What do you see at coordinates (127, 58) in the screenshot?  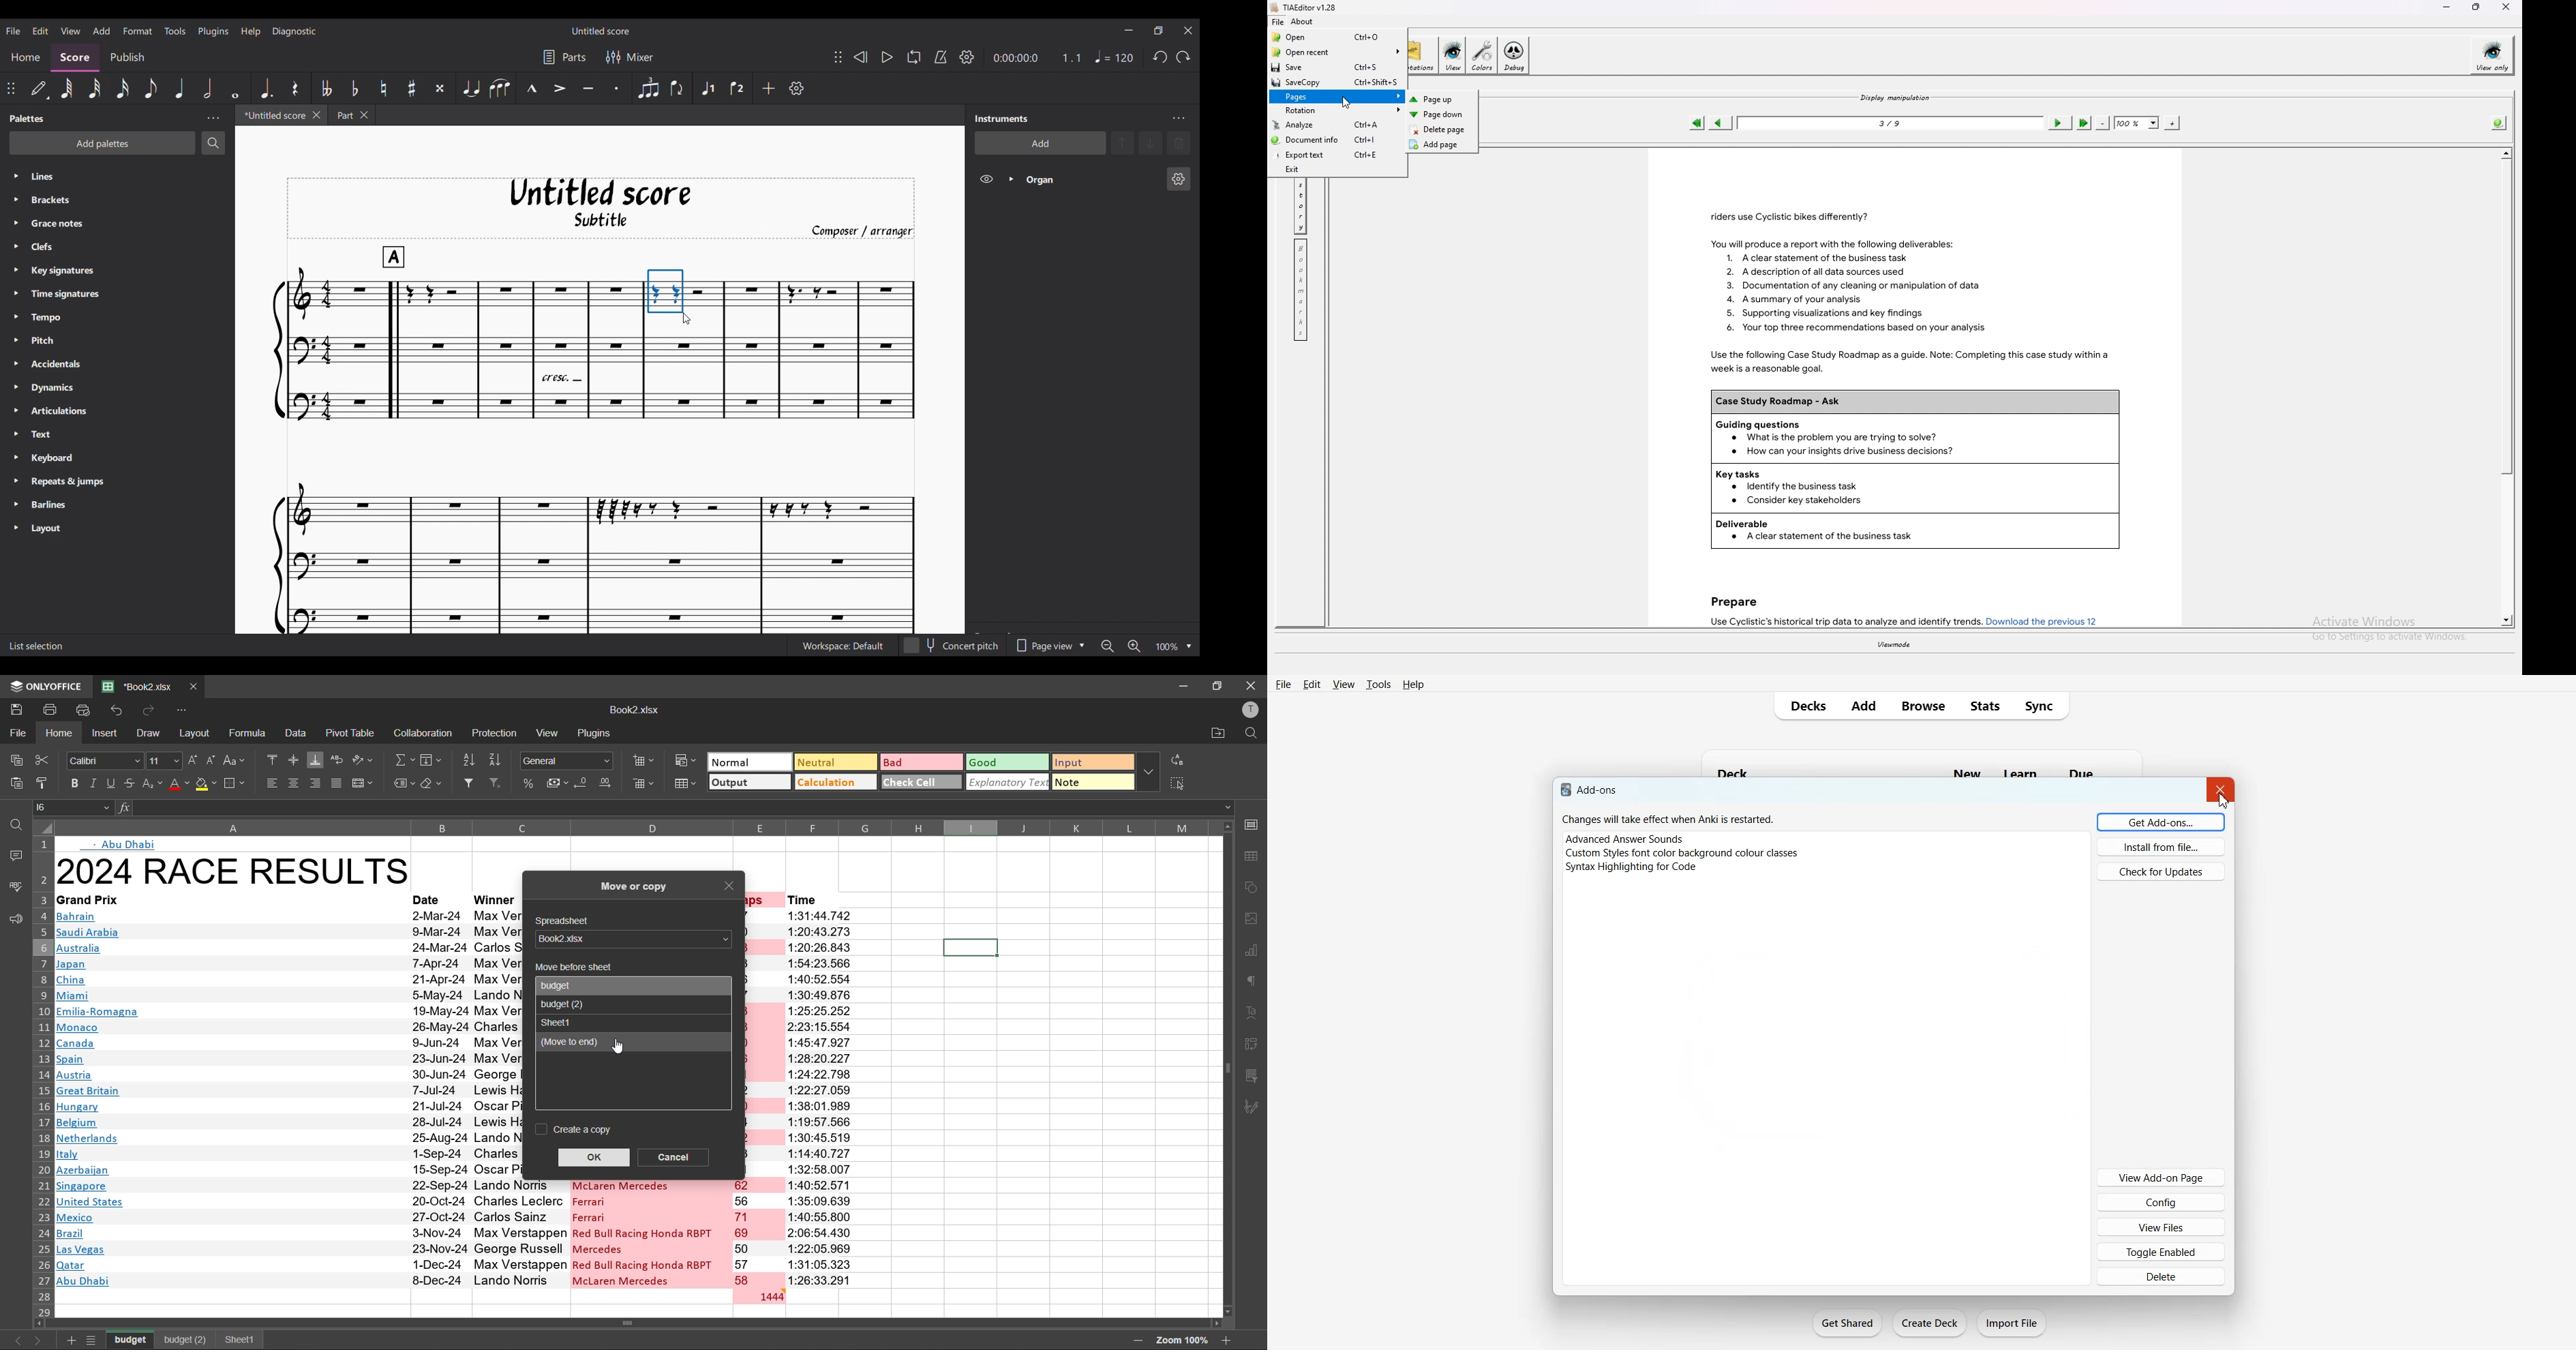 I see `Publish section` at bounding box center [127, 58].